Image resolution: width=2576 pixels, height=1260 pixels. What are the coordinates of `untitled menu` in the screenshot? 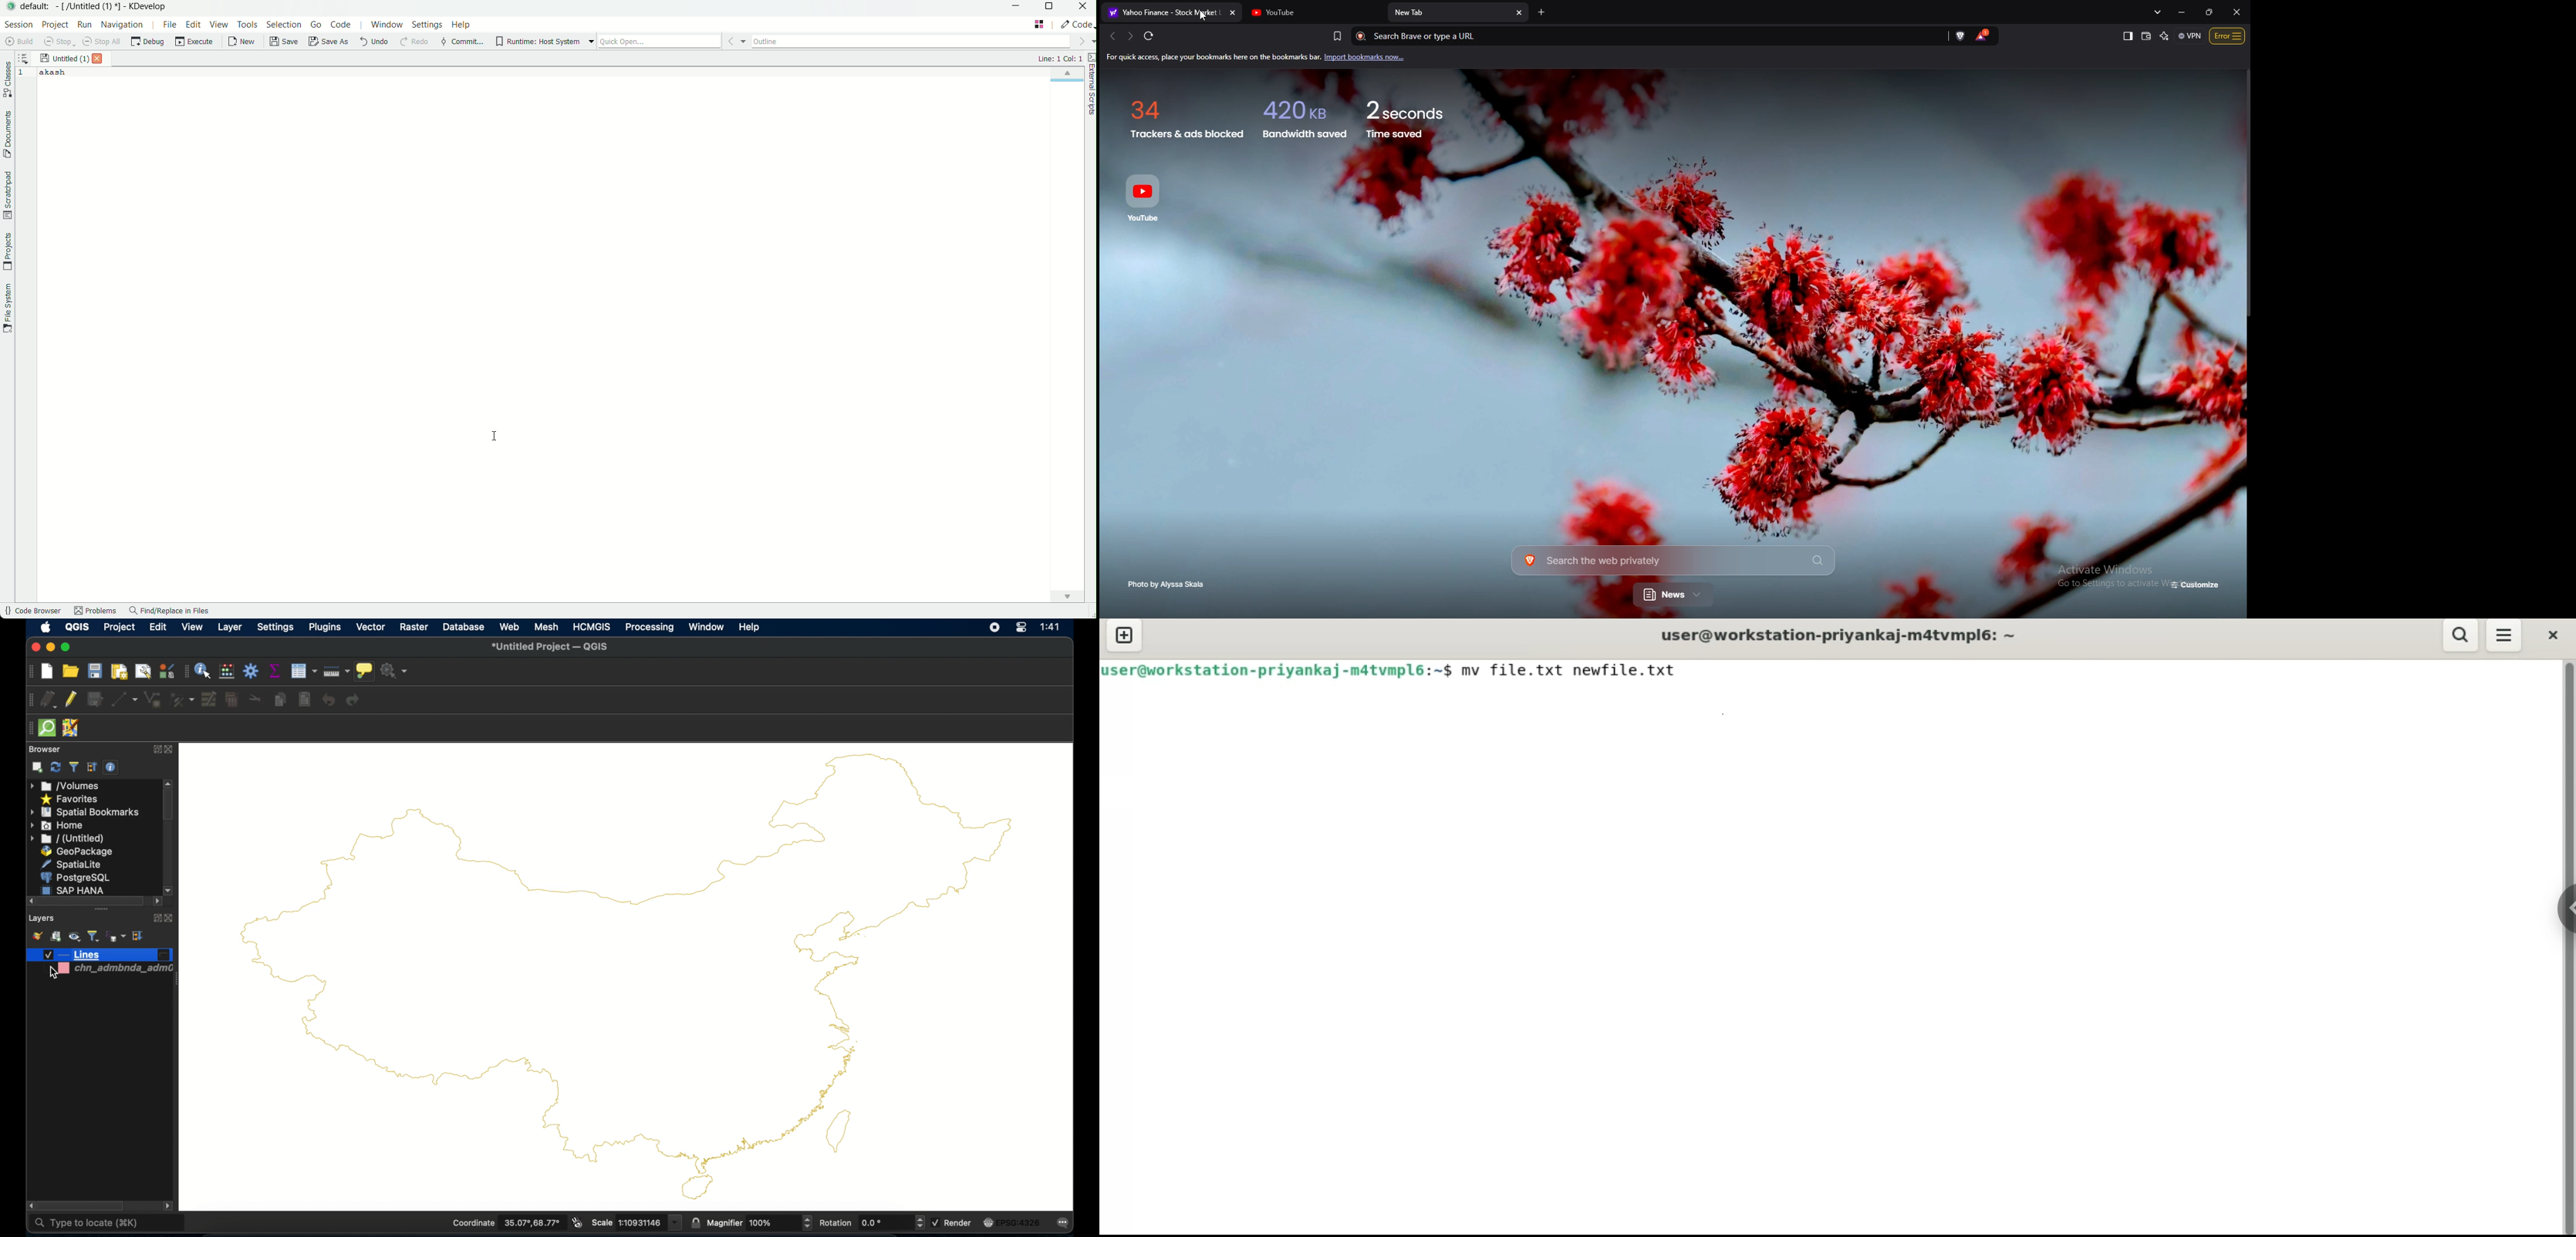 It's located at (67, 839).